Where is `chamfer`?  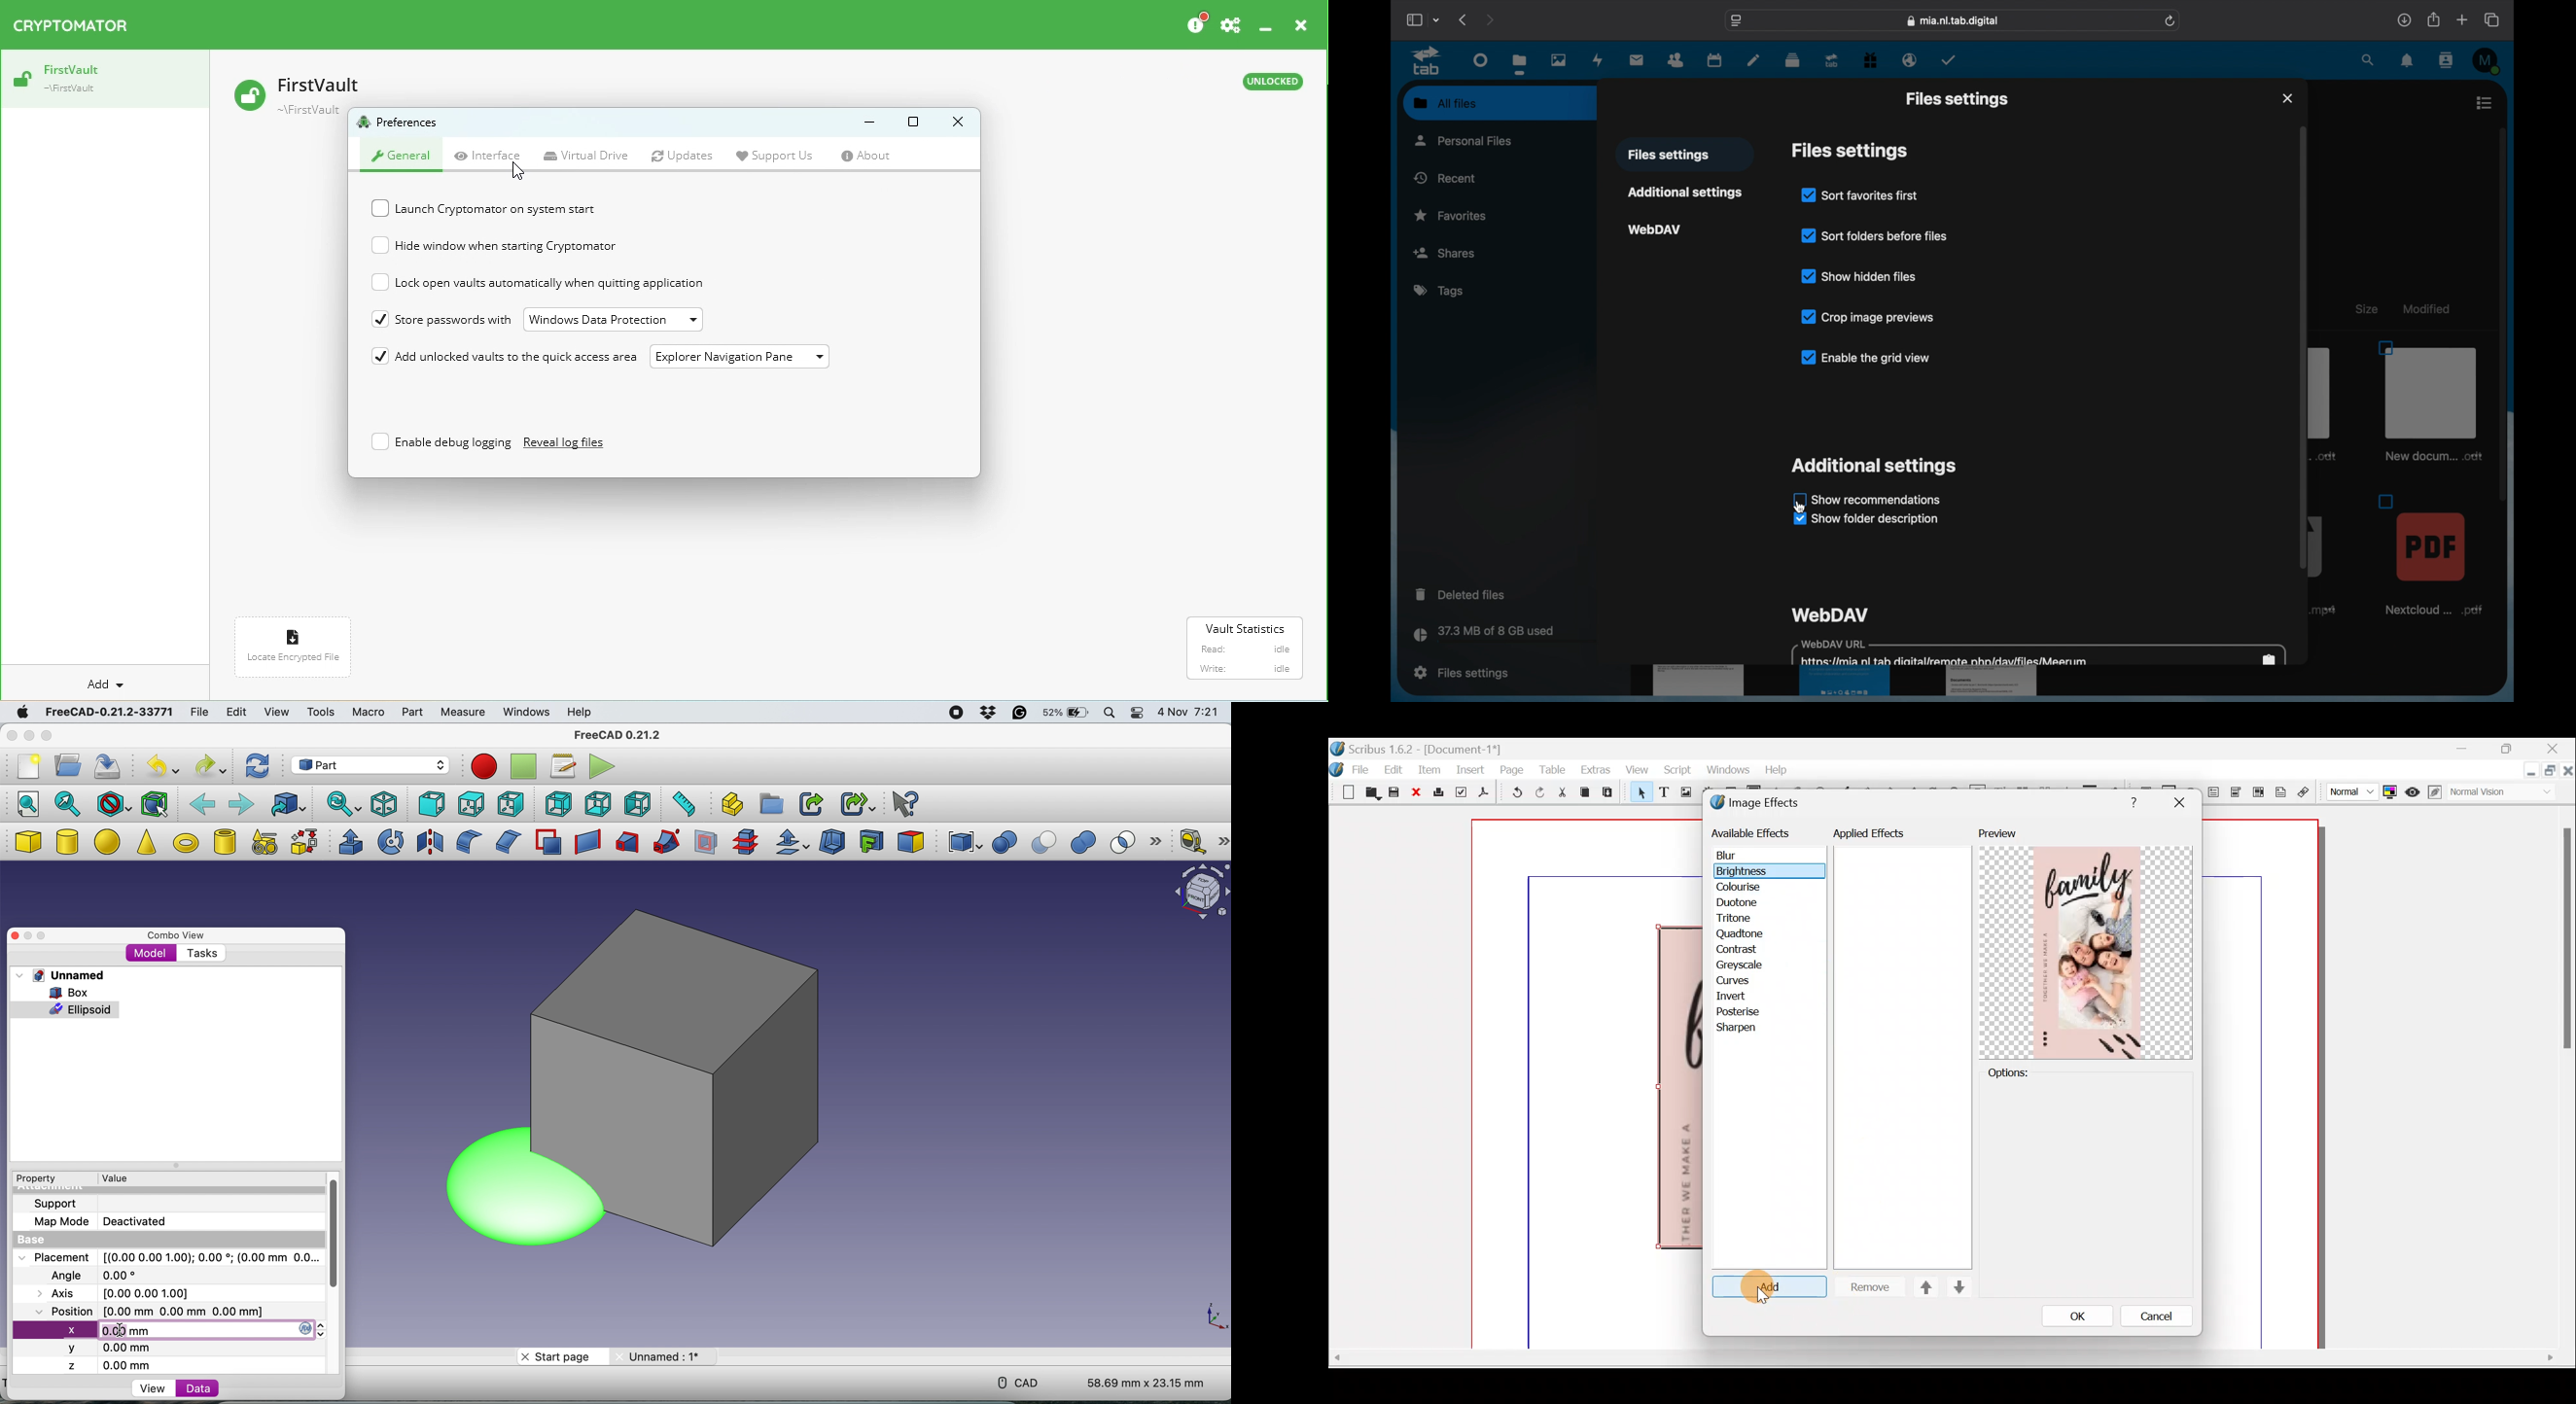
chamfer is located at coordinates (507, 841).